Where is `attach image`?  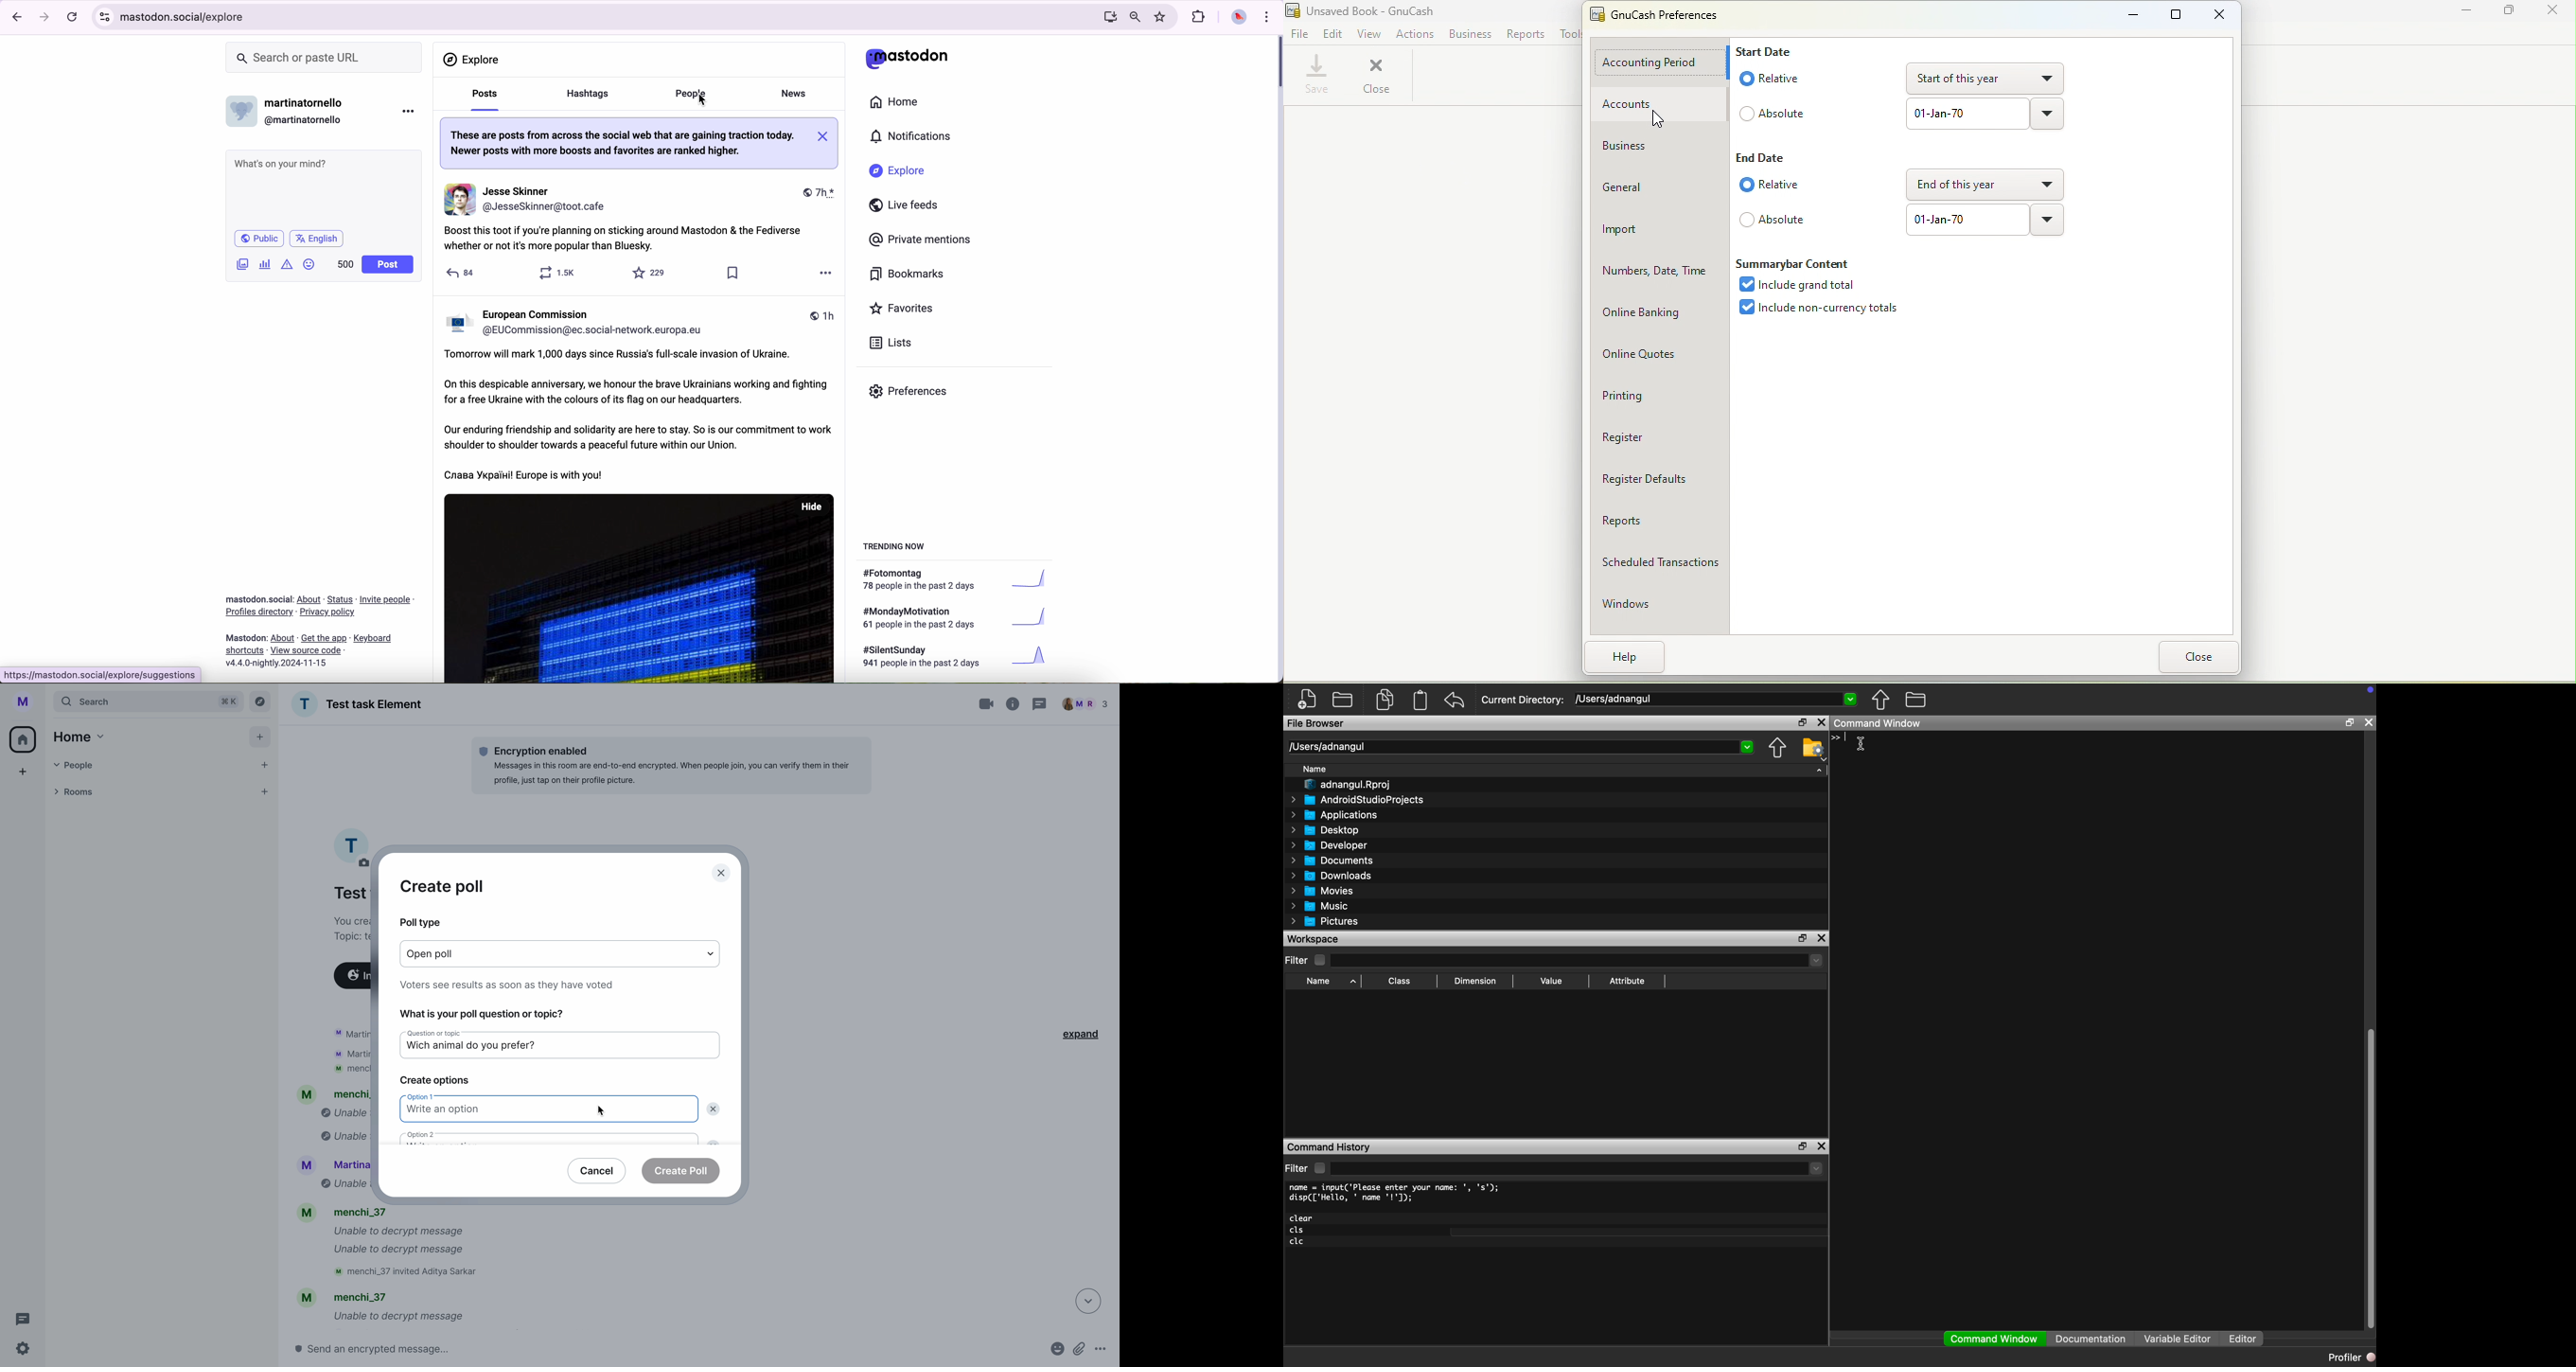
attach image is located at coordinates (243, 264).